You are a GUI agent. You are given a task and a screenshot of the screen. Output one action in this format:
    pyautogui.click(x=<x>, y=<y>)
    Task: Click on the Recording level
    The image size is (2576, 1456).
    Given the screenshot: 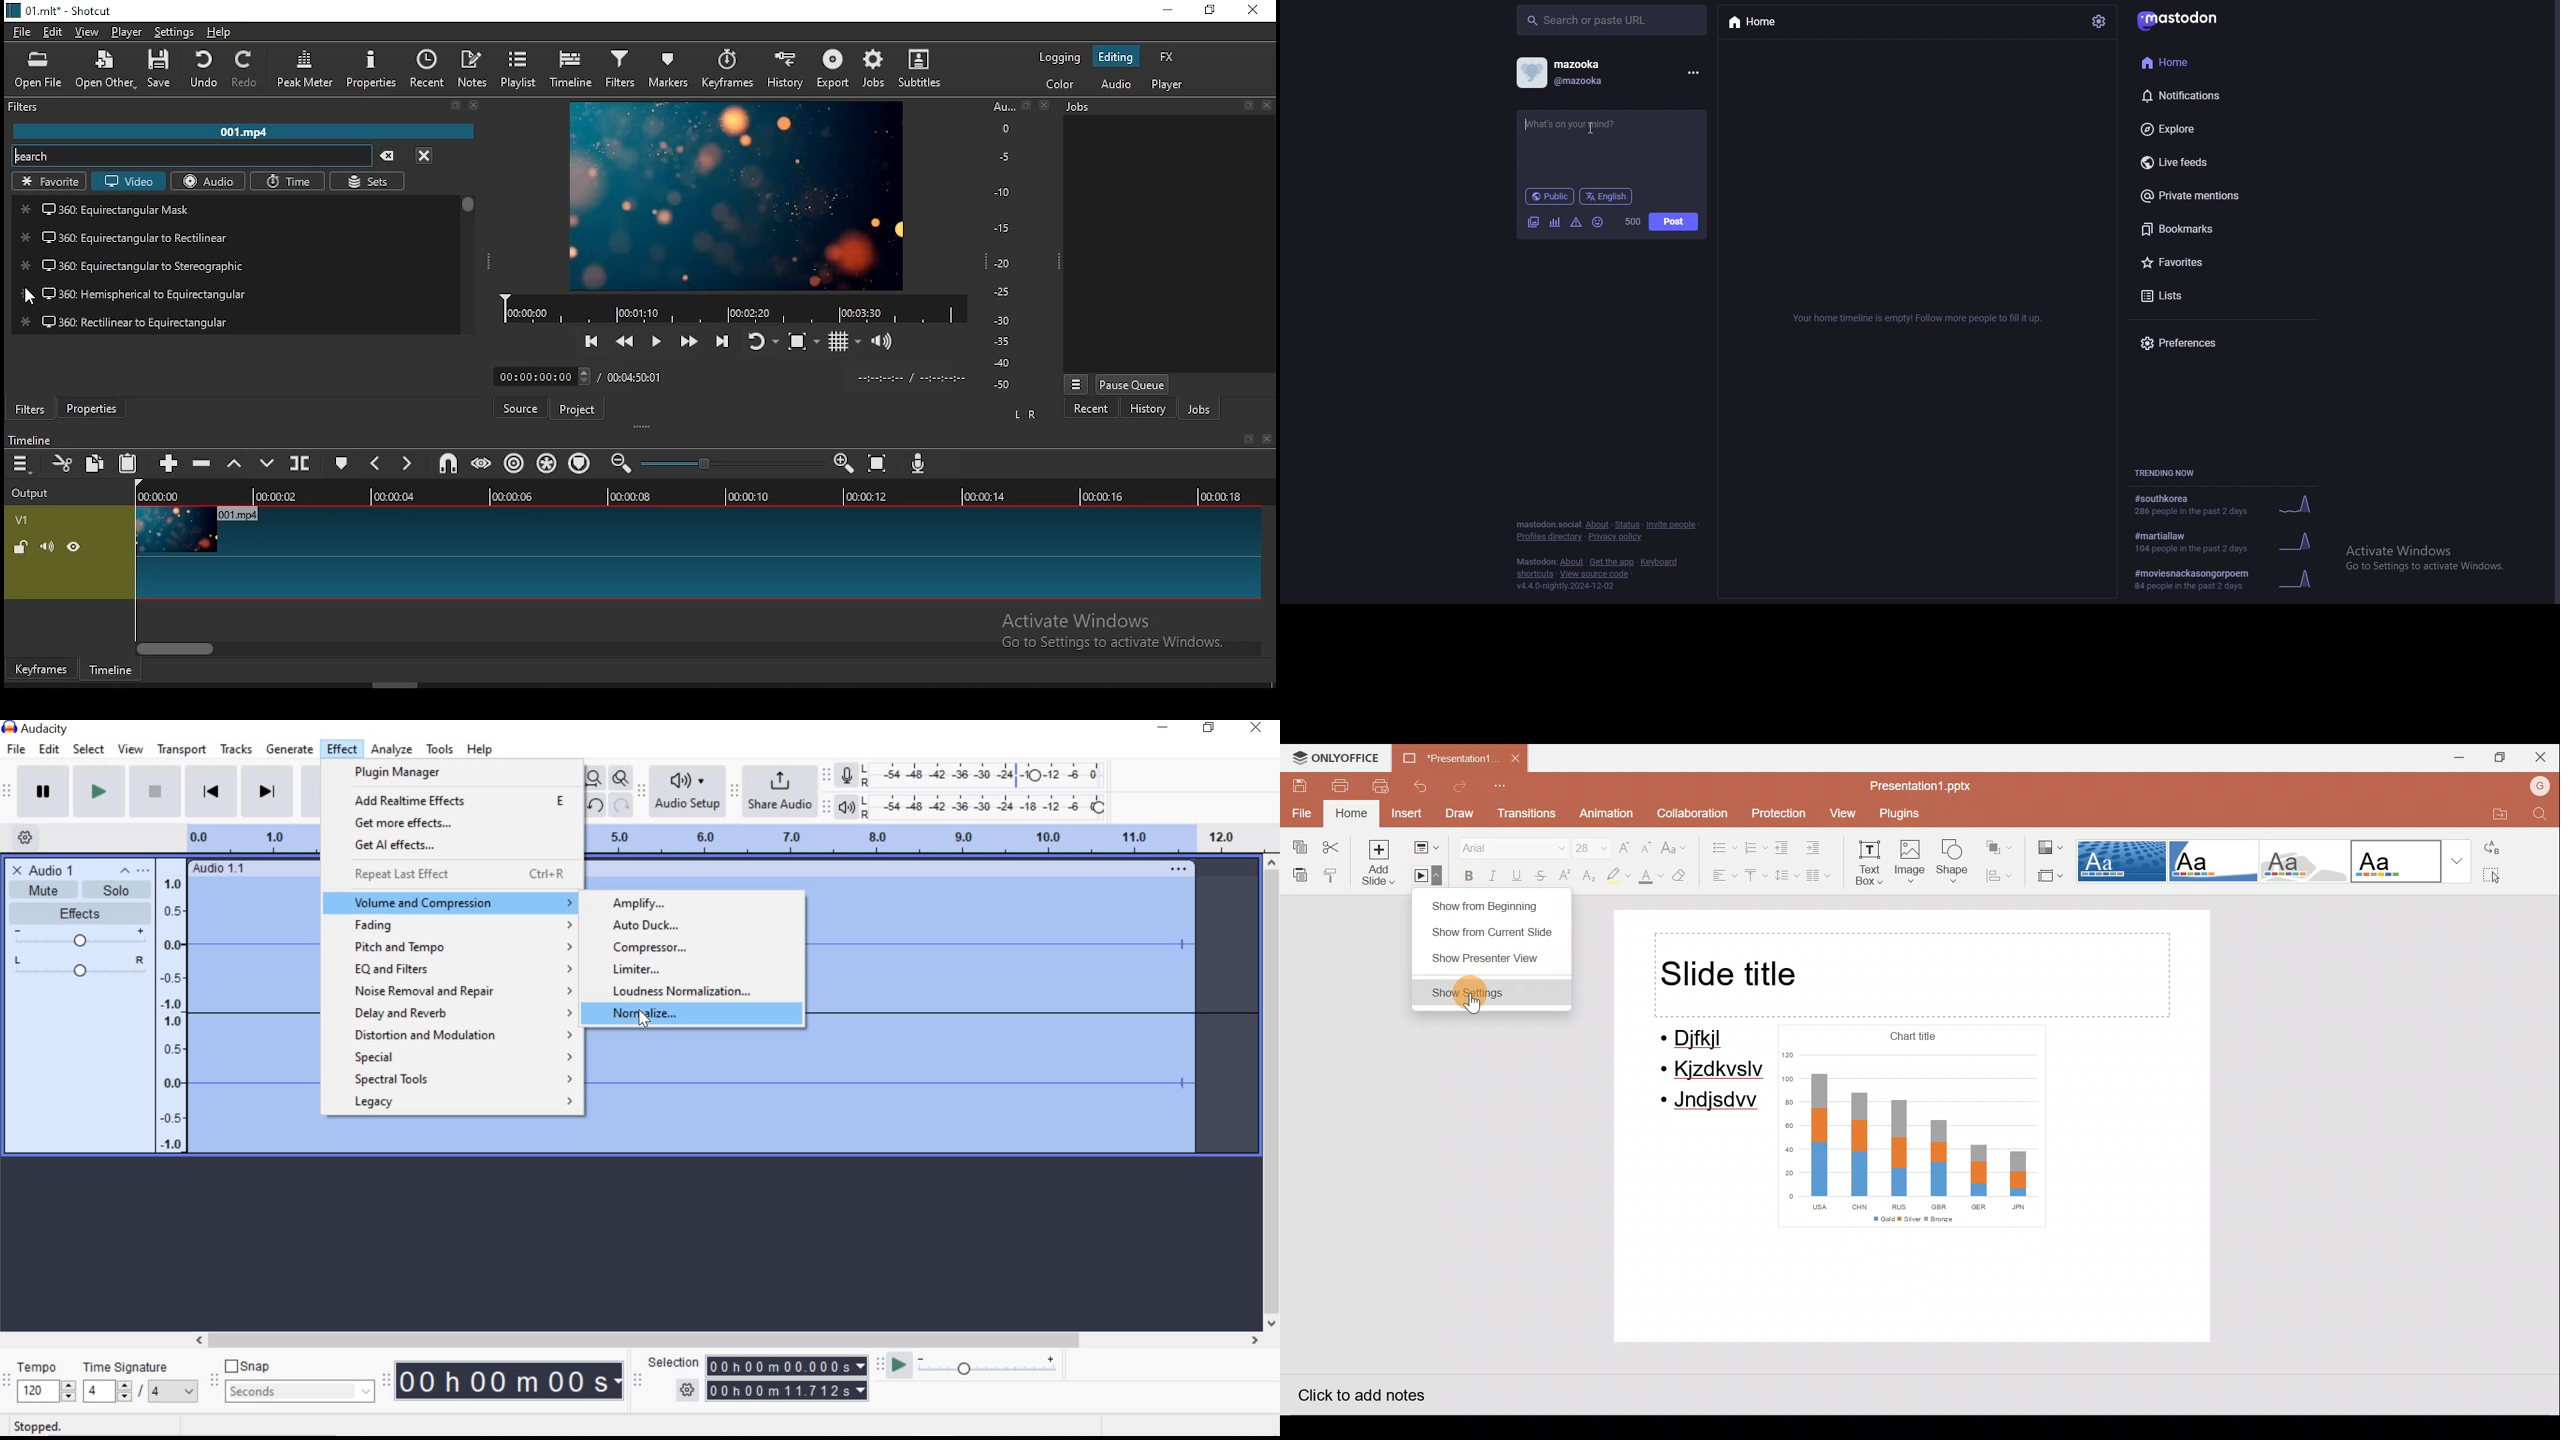 What is the action you would take?
    pyautogui.click(x=989, y=772)
    